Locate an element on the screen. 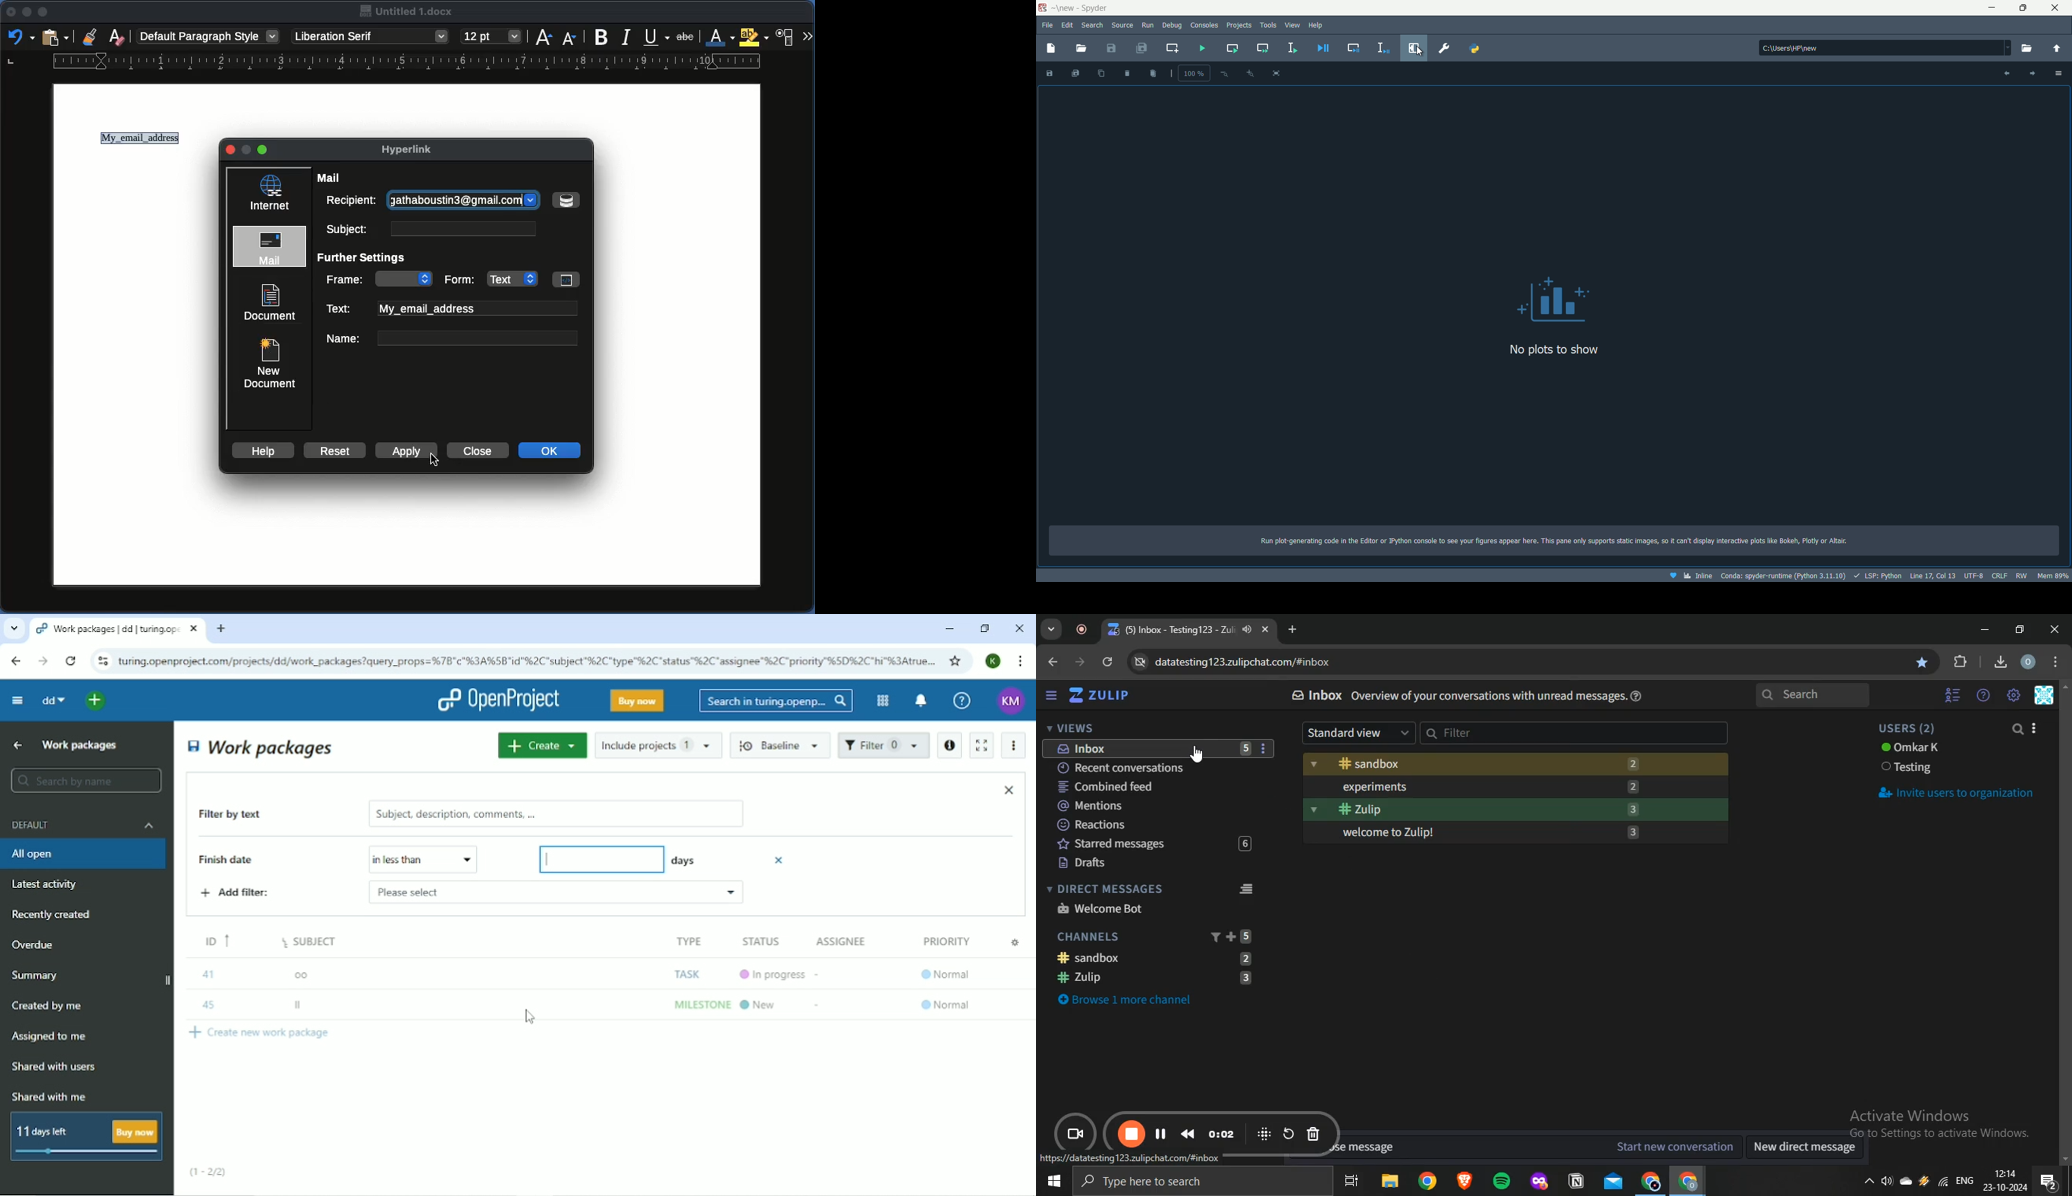 The image size is (2072, 1204). bookmark this page is located at coordinates (1923, 662).